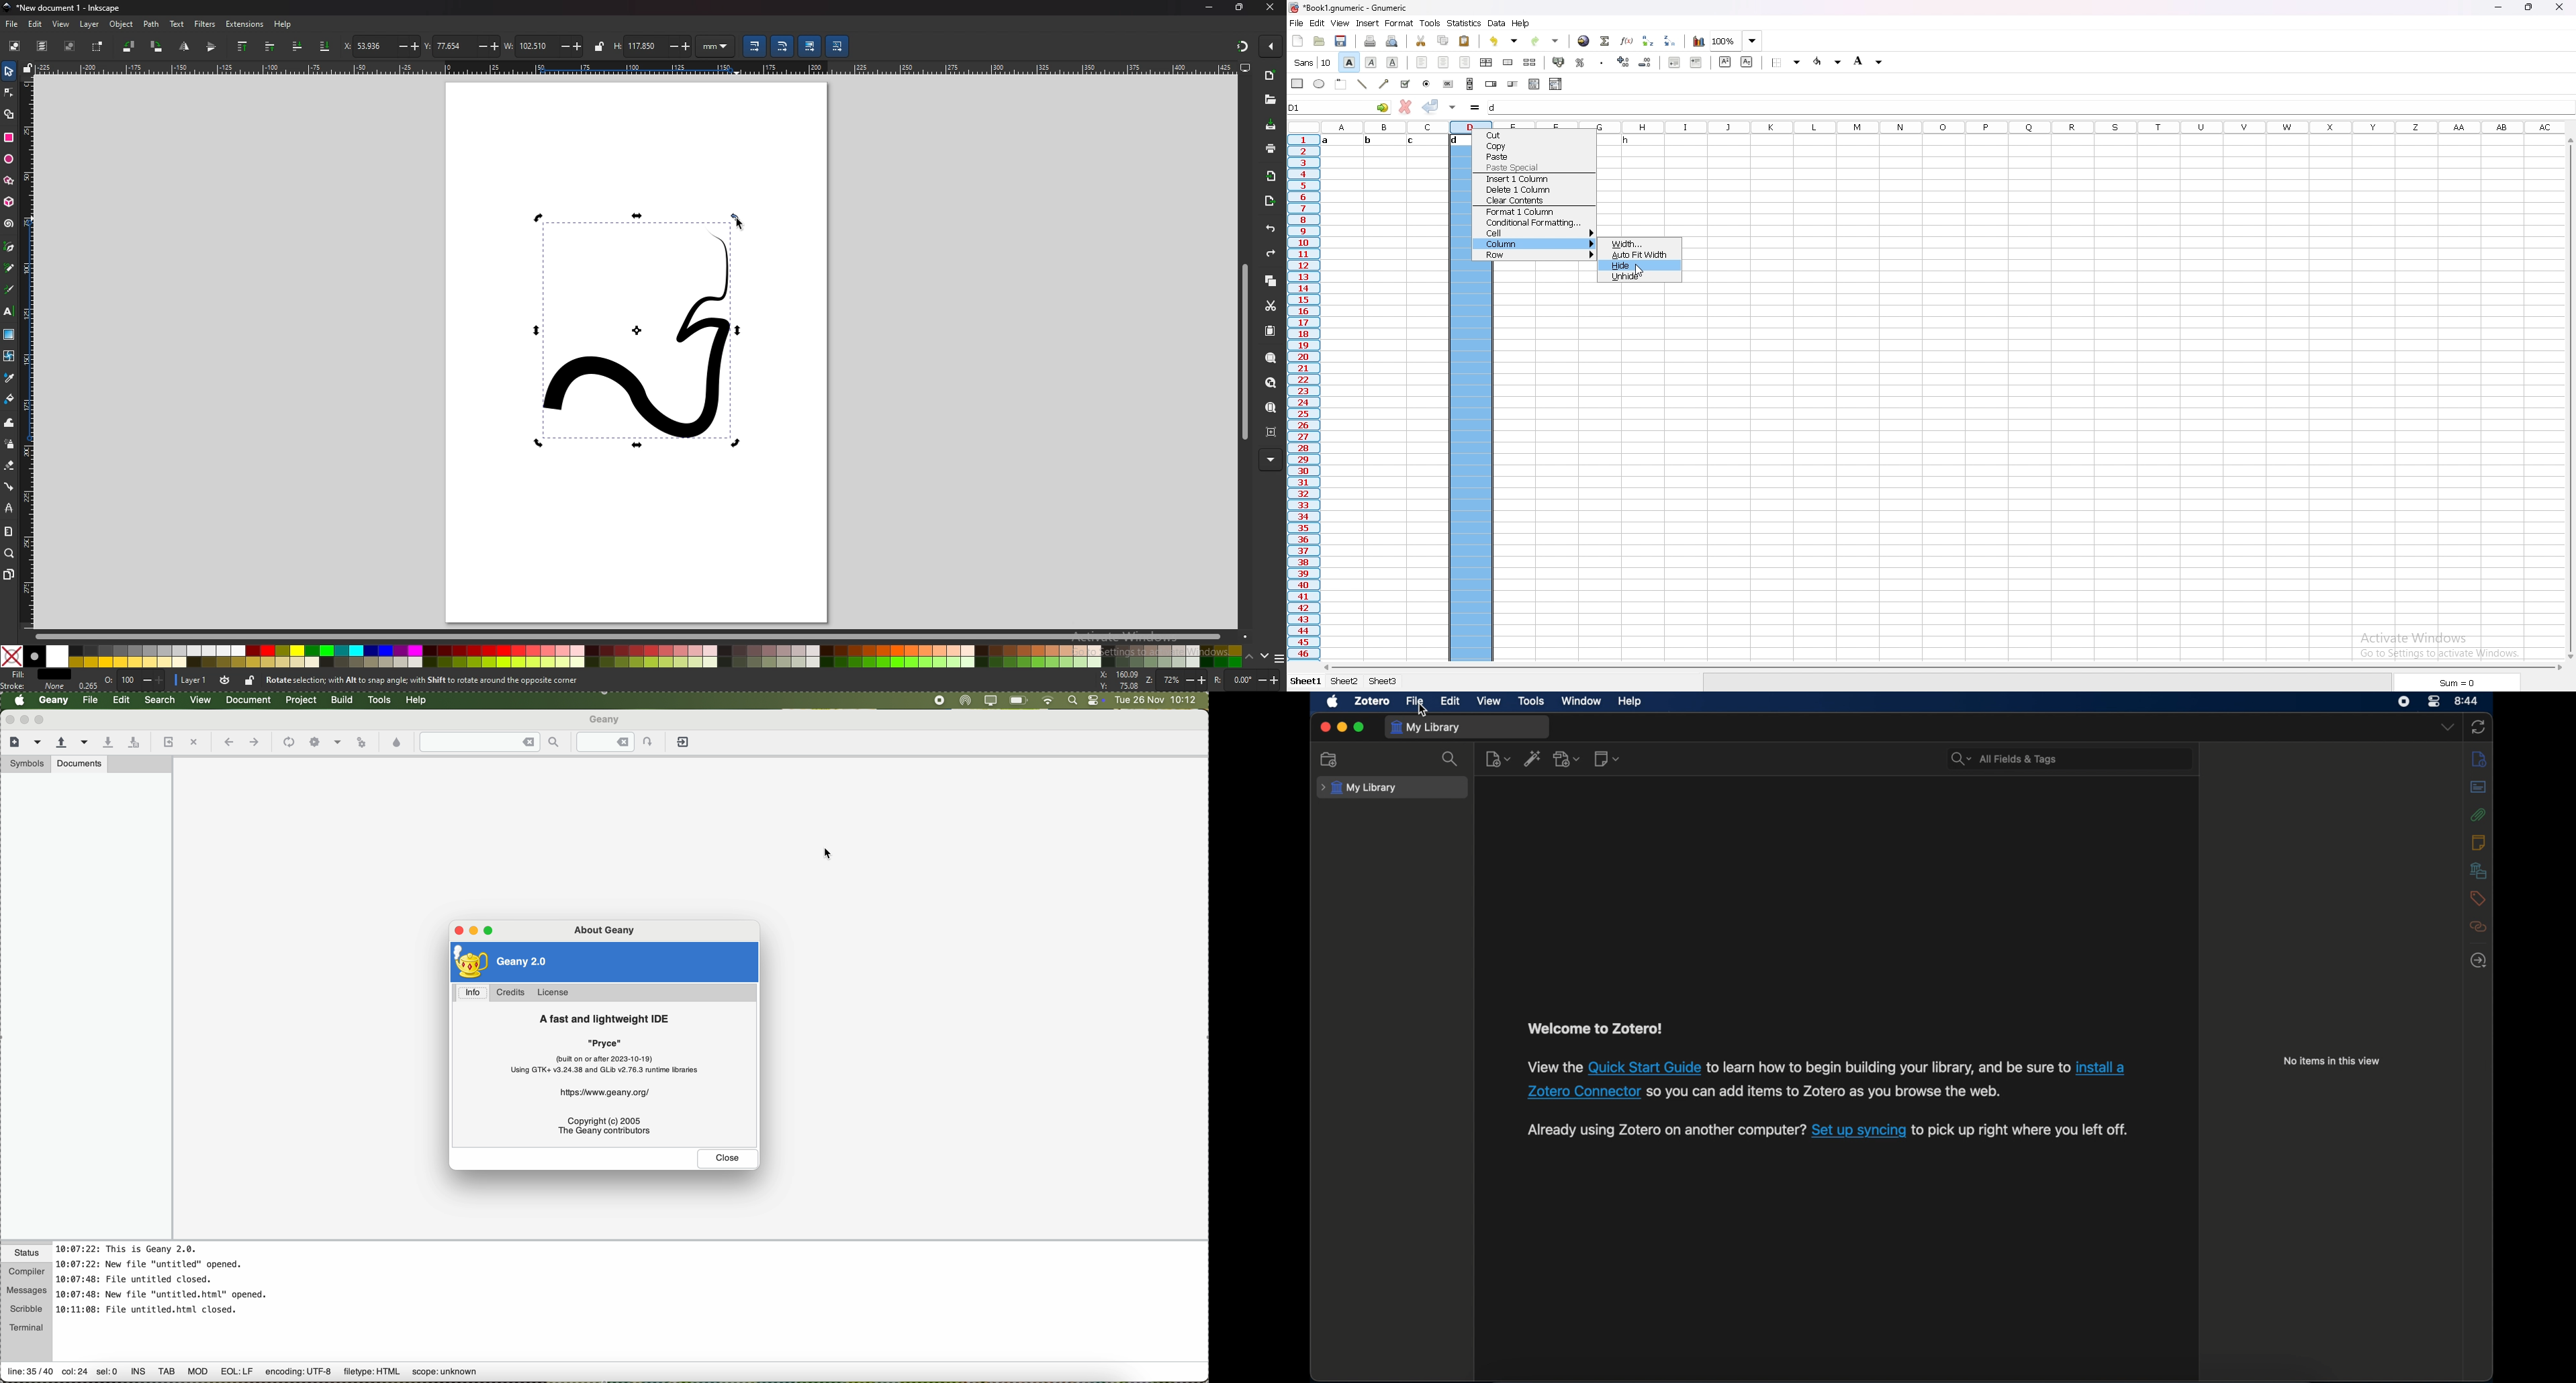 The image size is (2576, 1400). What do you see at coordinates (1372, 702) in the screenshot?
I see `zotero` at bounding box center [1372, 702].